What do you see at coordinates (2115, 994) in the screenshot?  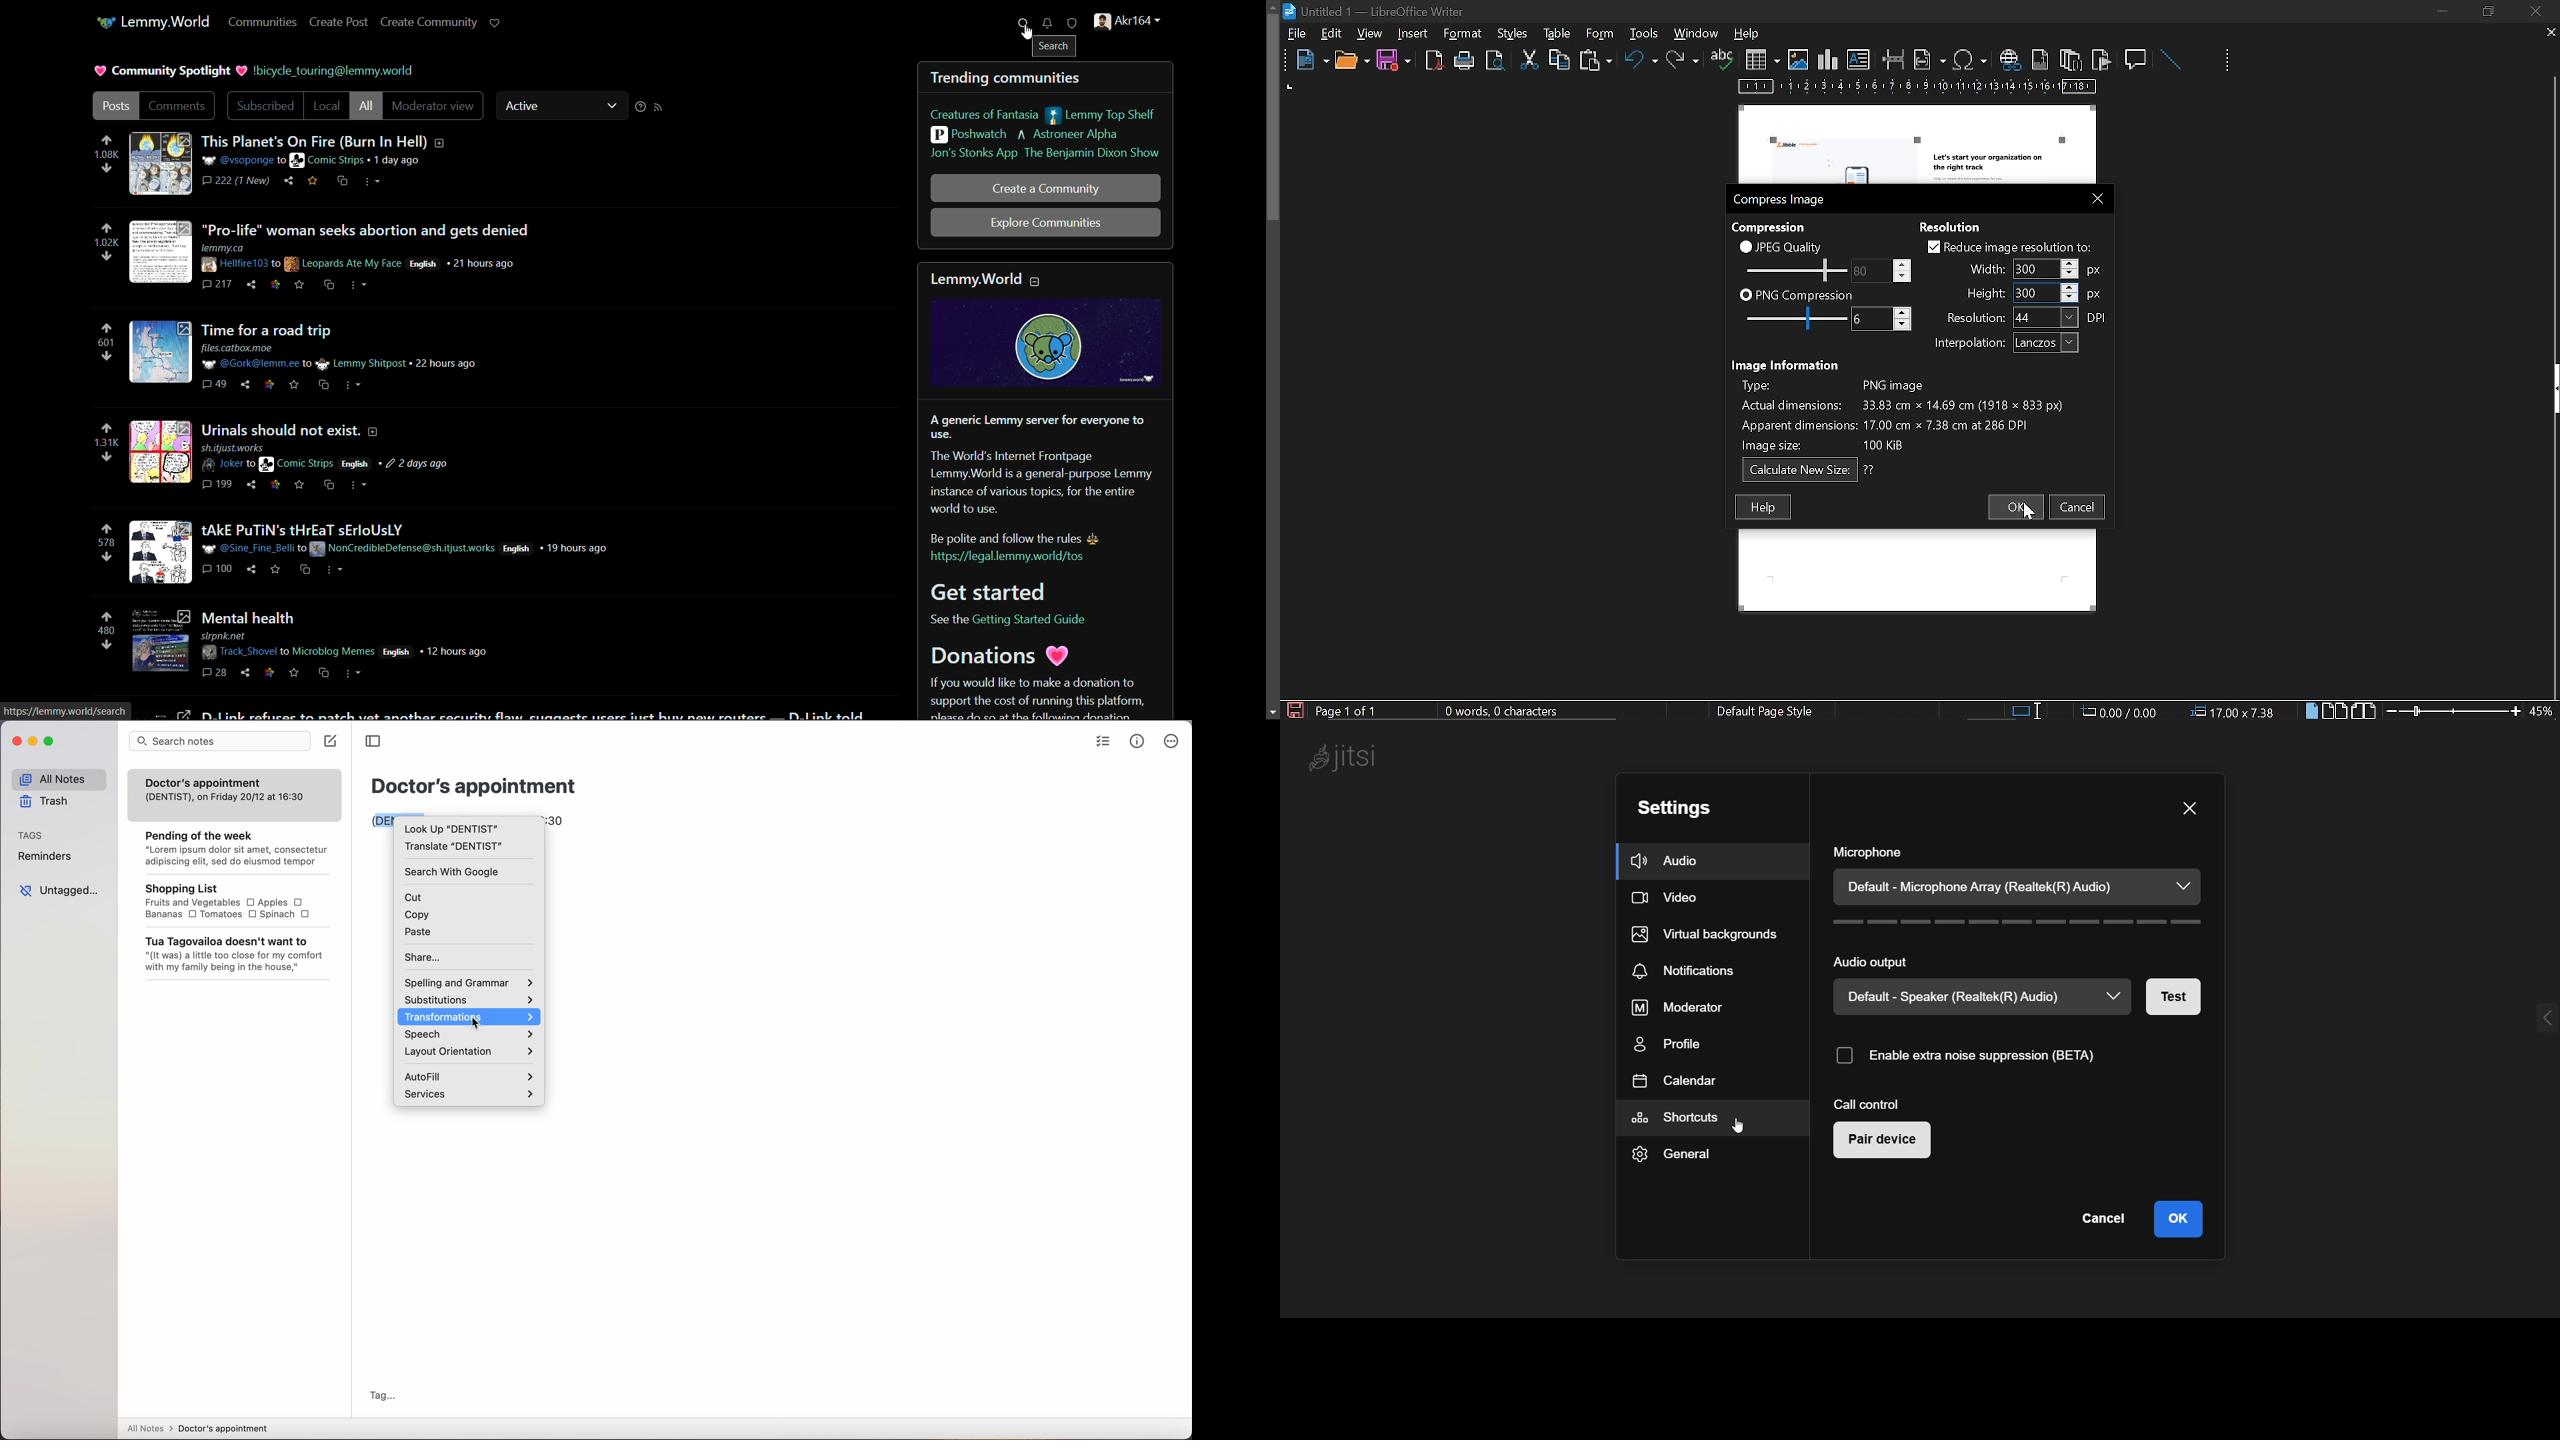 I see `drop down` at bounding box center [2115, 994].